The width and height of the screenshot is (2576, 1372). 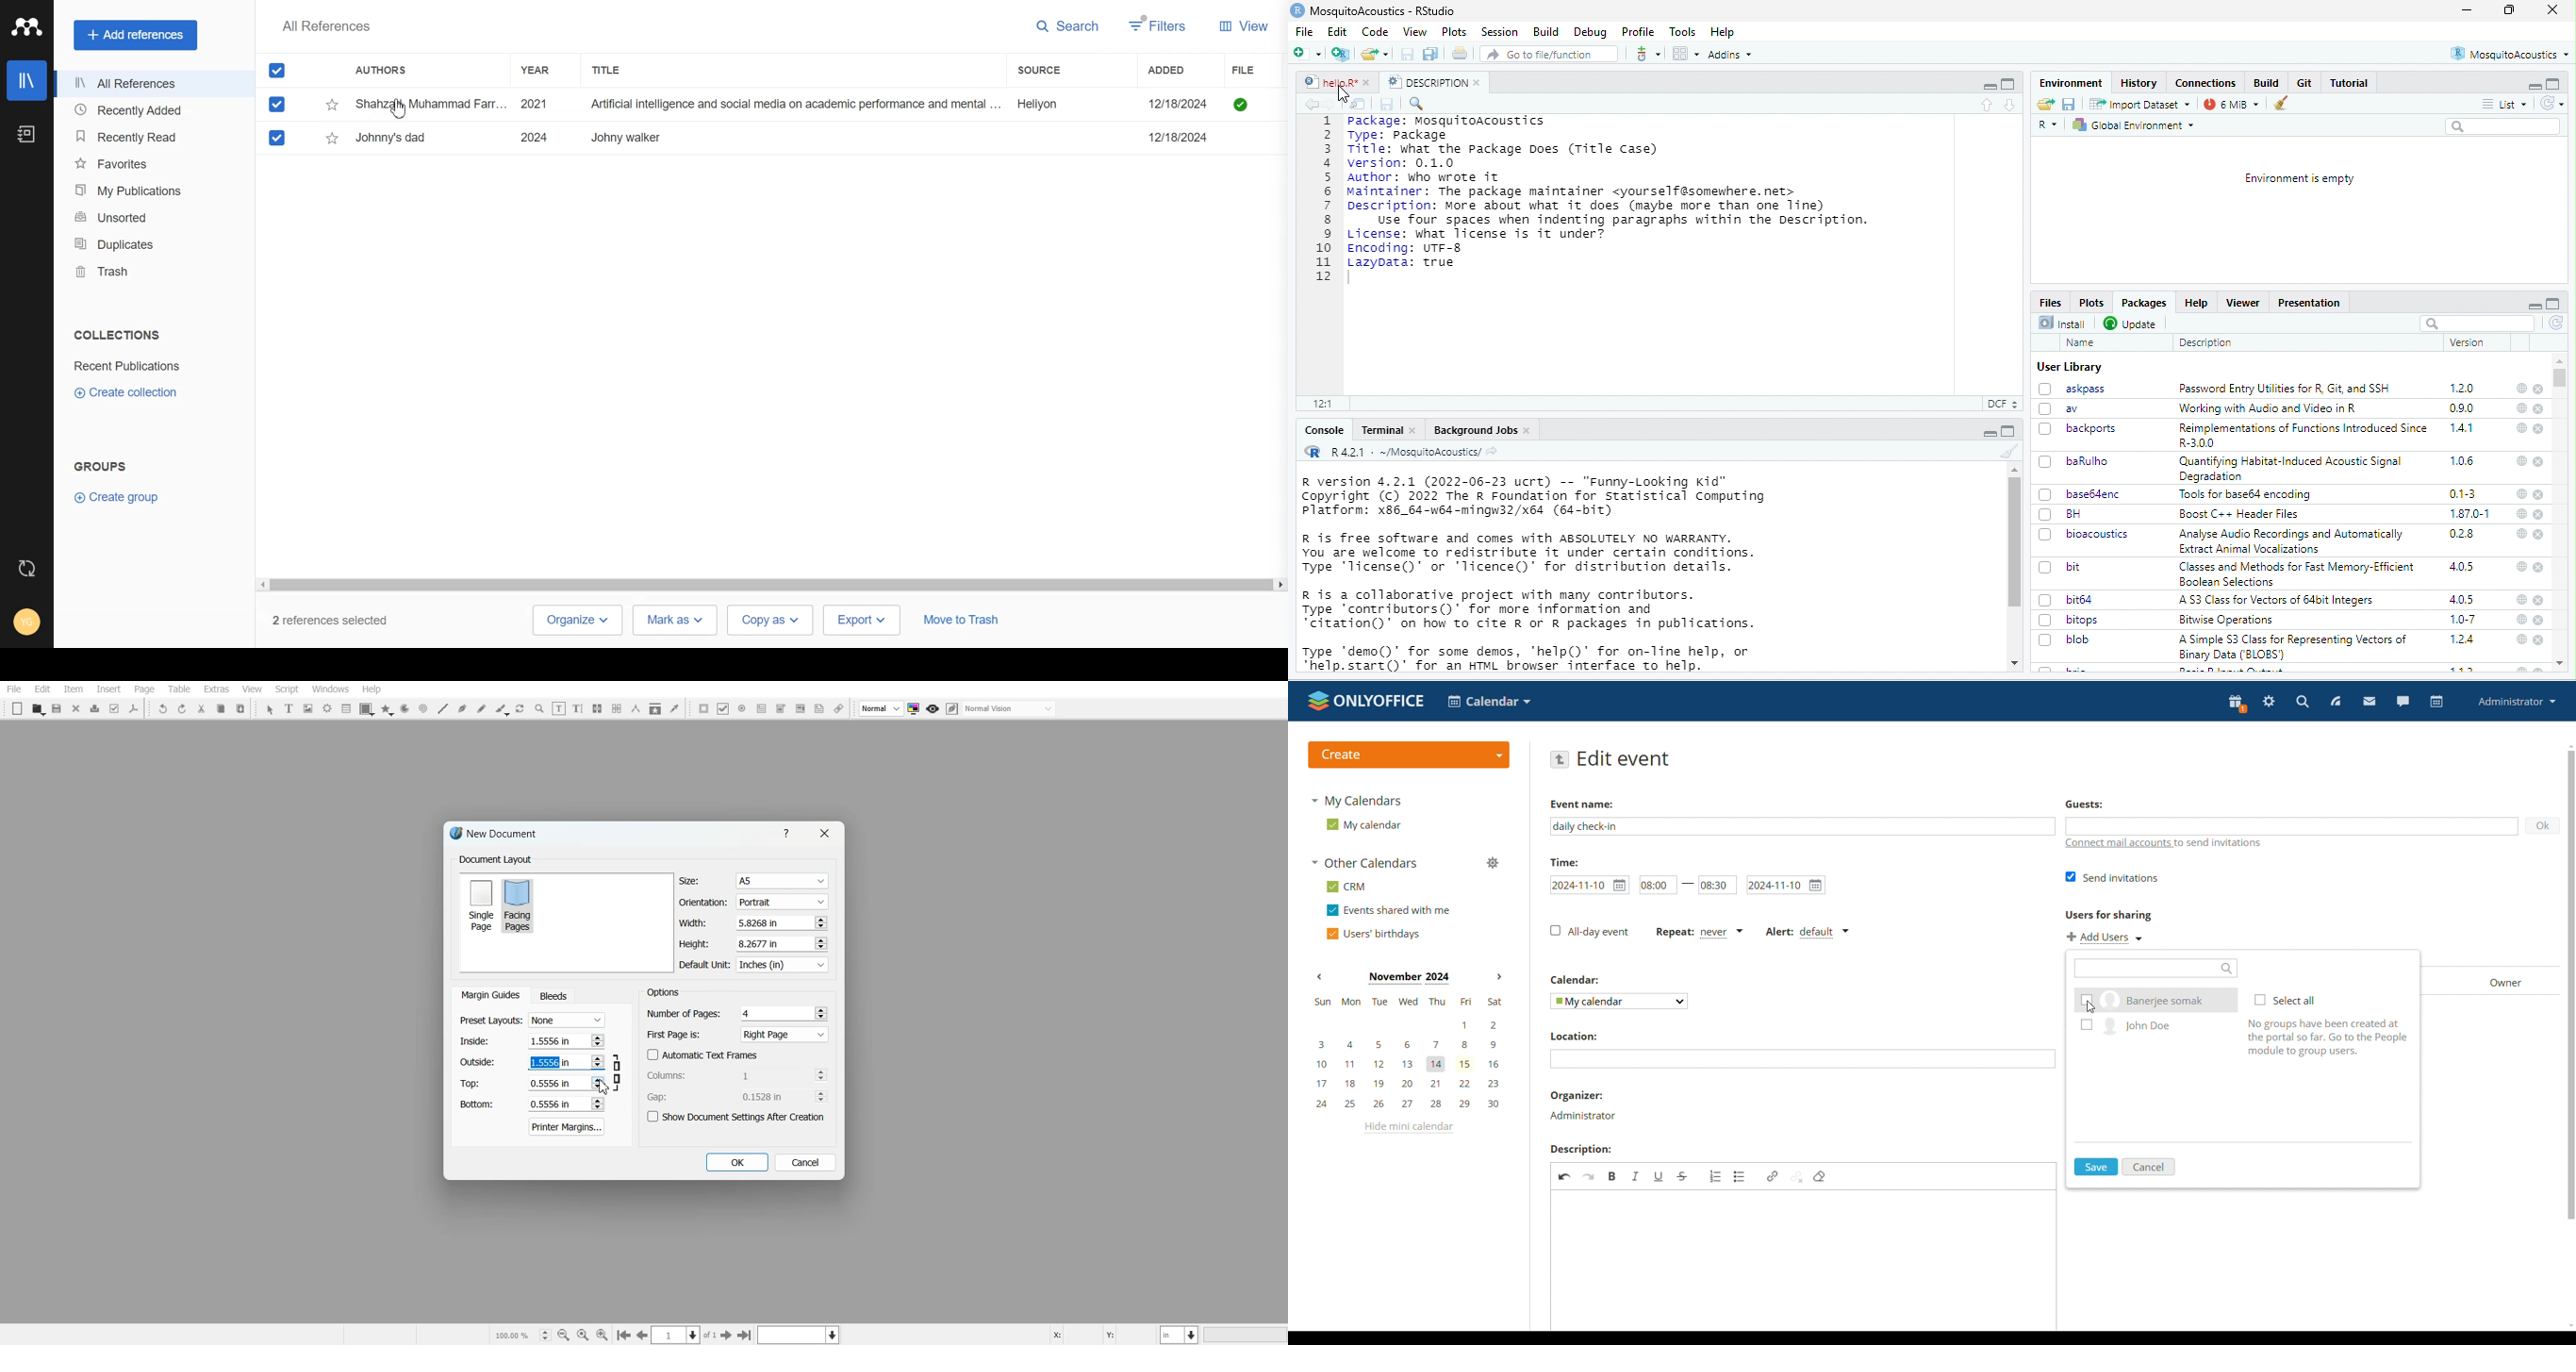 What do you see at coordinates (820, 1075) in the screenshot?
I see `Increase and decrease No. ` at bounding box center [820, 1075].